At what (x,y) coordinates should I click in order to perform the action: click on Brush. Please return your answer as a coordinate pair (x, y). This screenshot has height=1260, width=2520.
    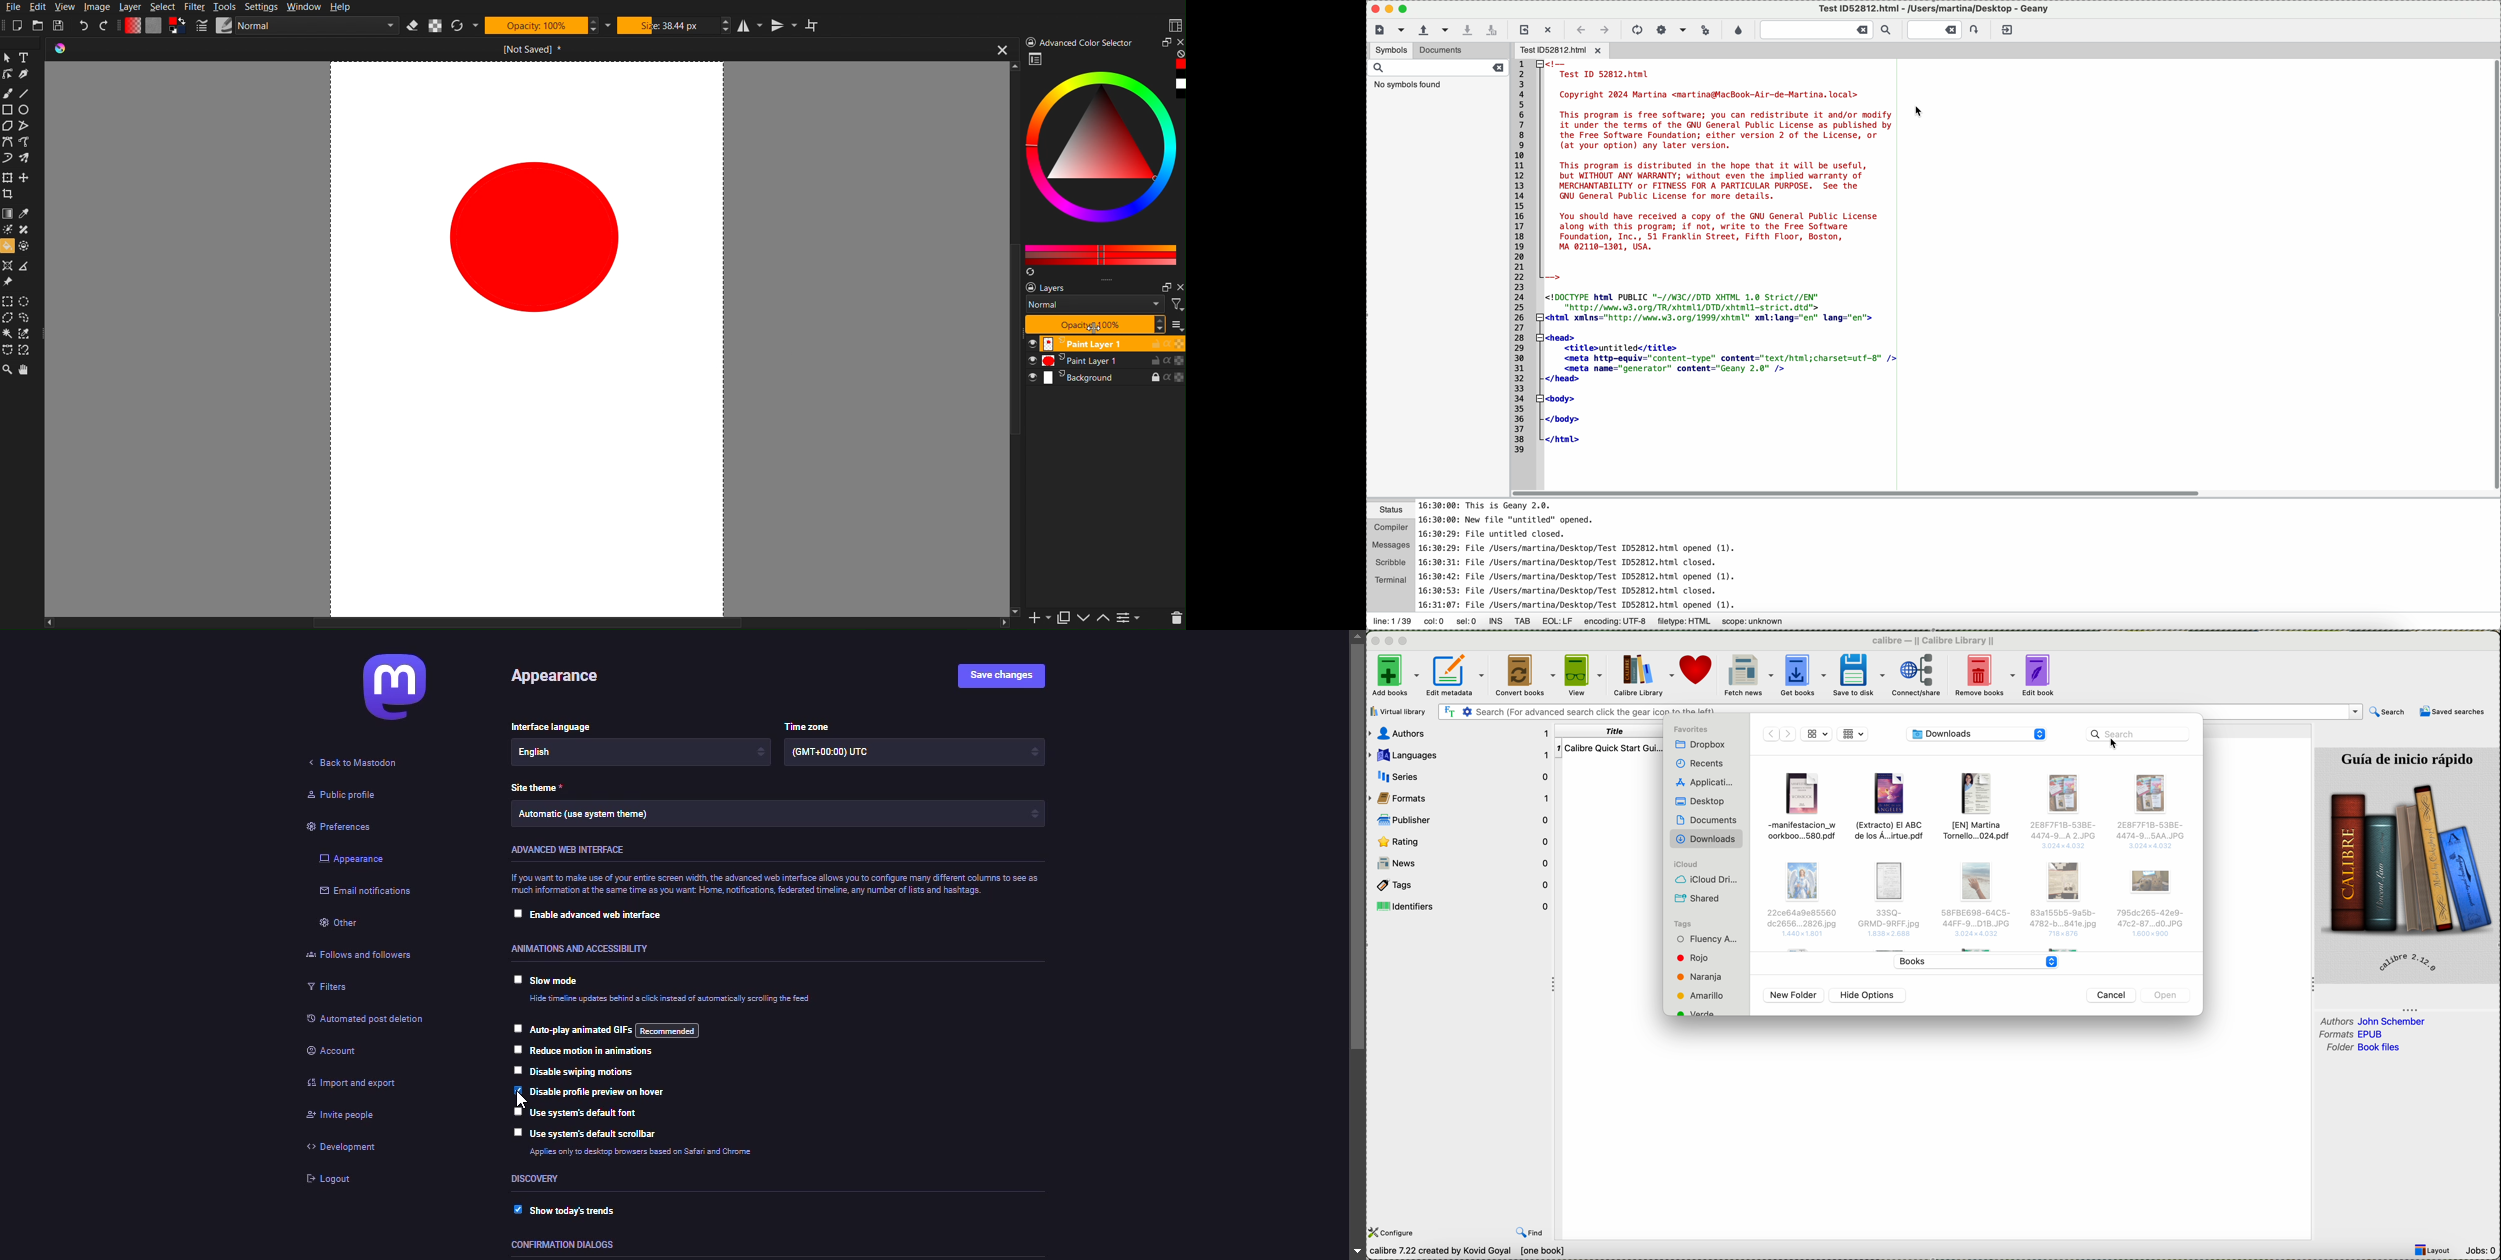
    Looking at the image, I should click on (8, 93).